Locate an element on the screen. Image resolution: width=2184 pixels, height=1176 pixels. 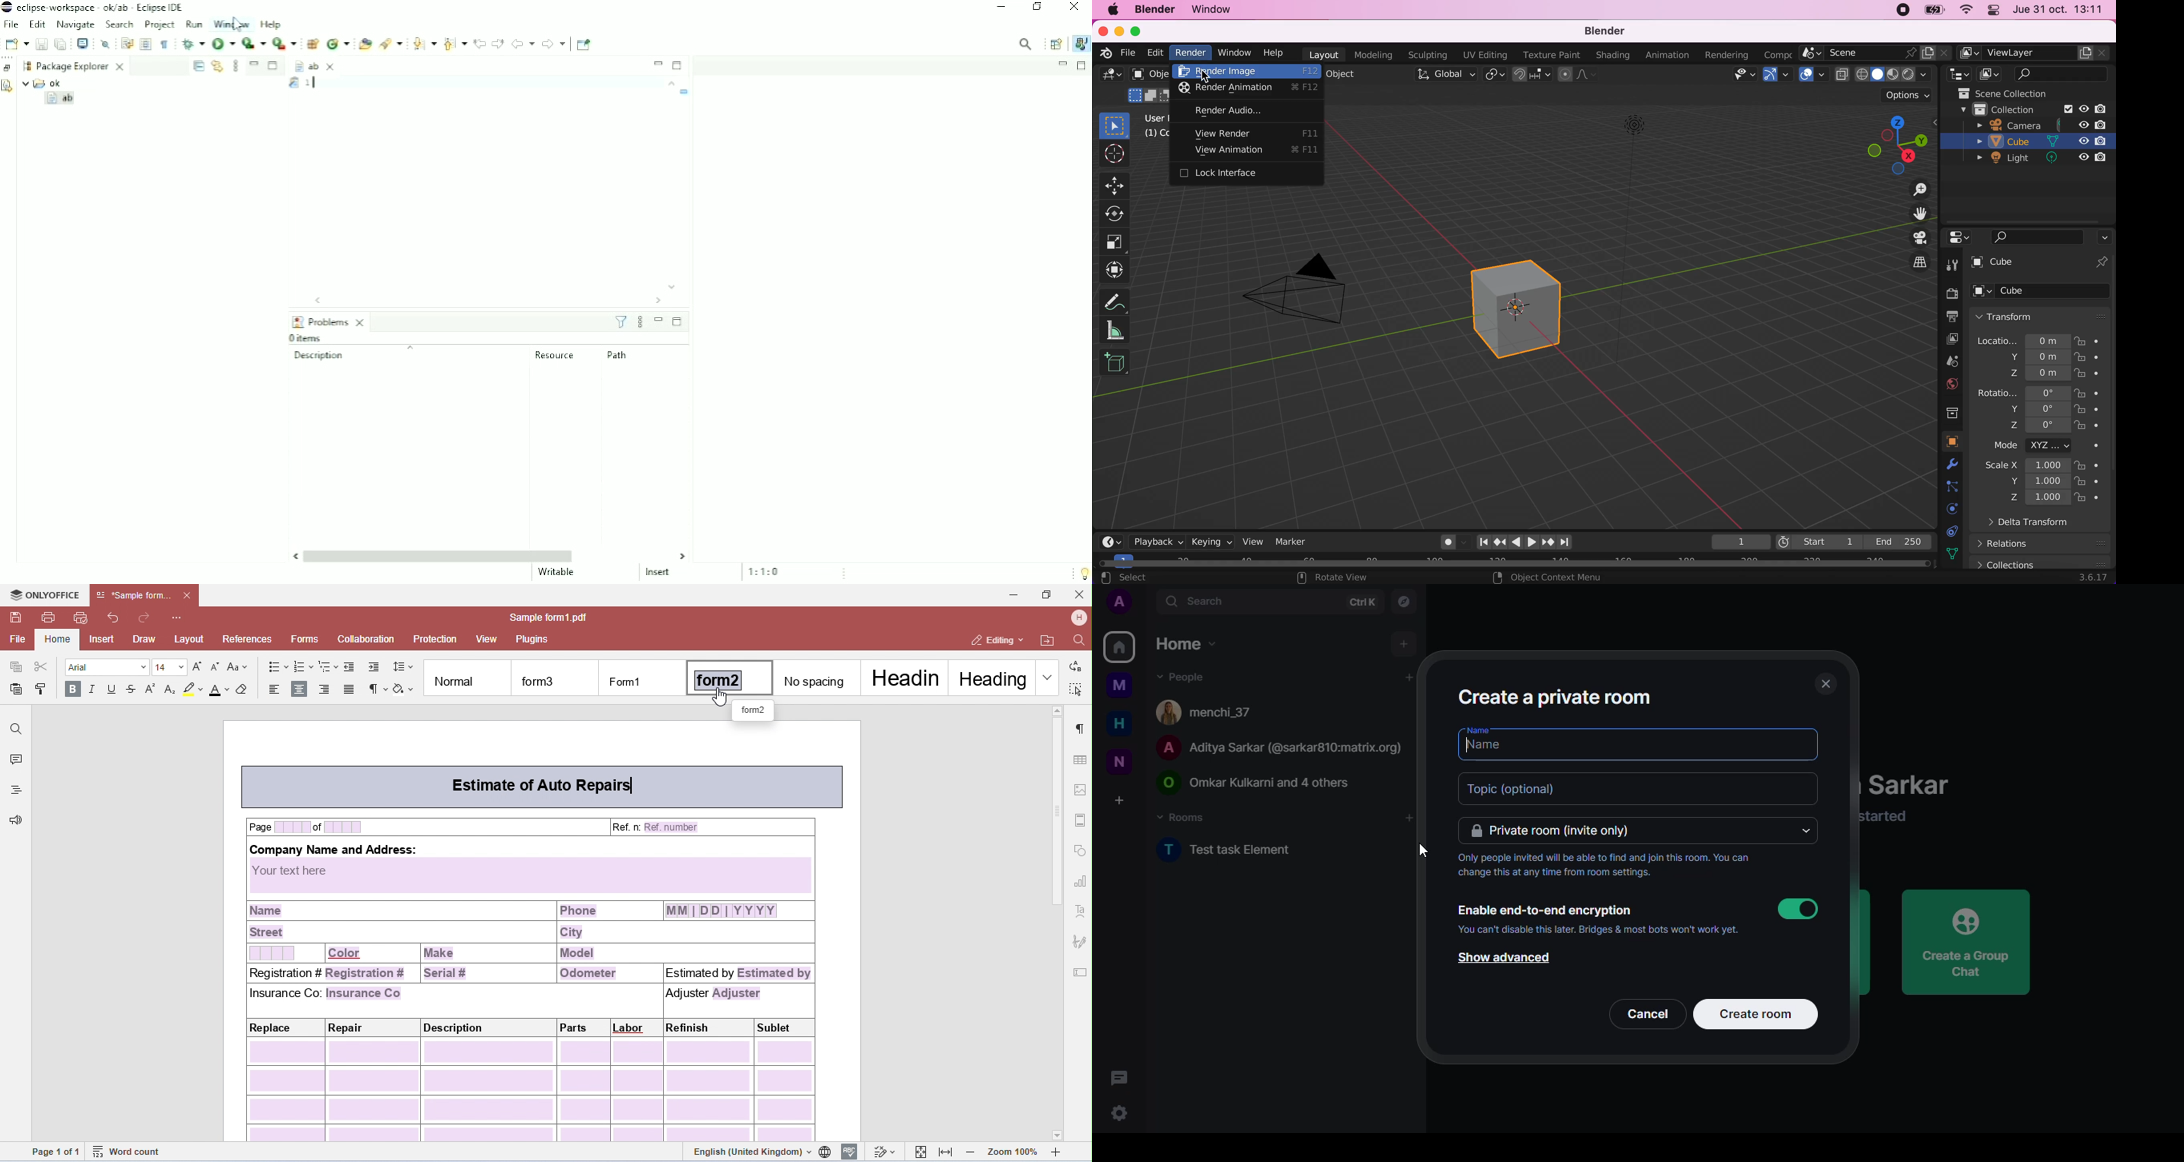
Next Annotation is located at coordinates (424, 42).